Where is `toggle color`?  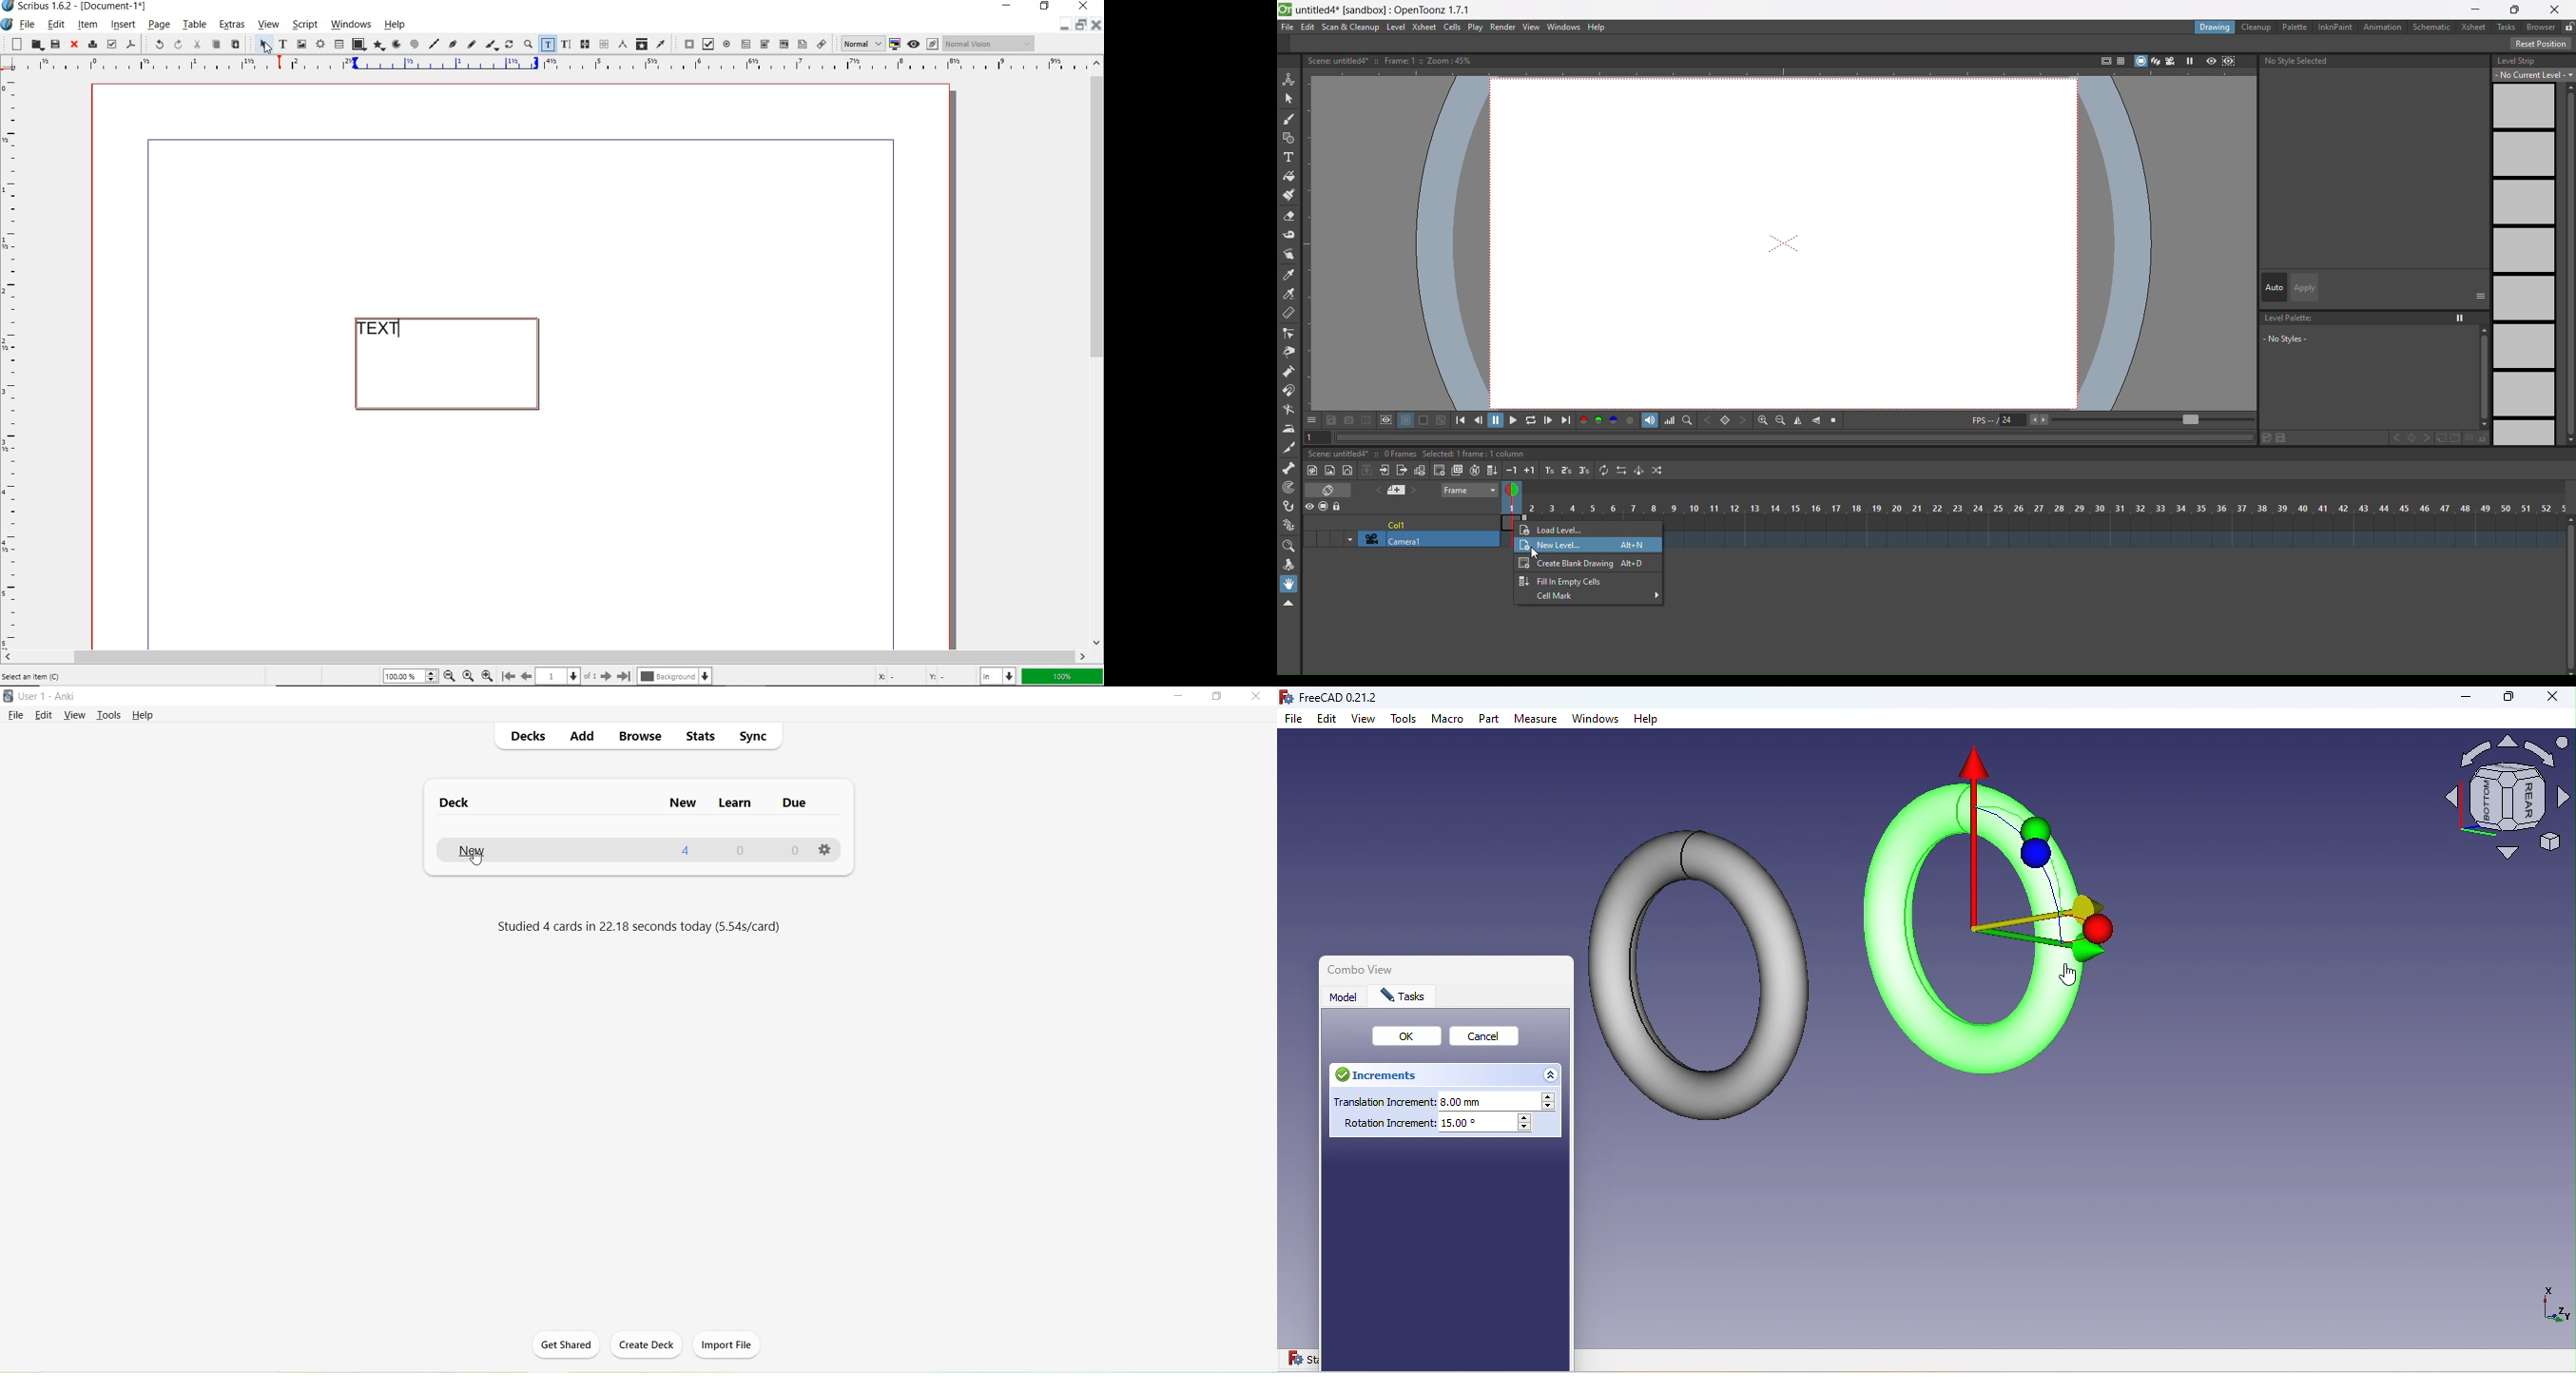 toggle color is located at coordinates (896, 43).